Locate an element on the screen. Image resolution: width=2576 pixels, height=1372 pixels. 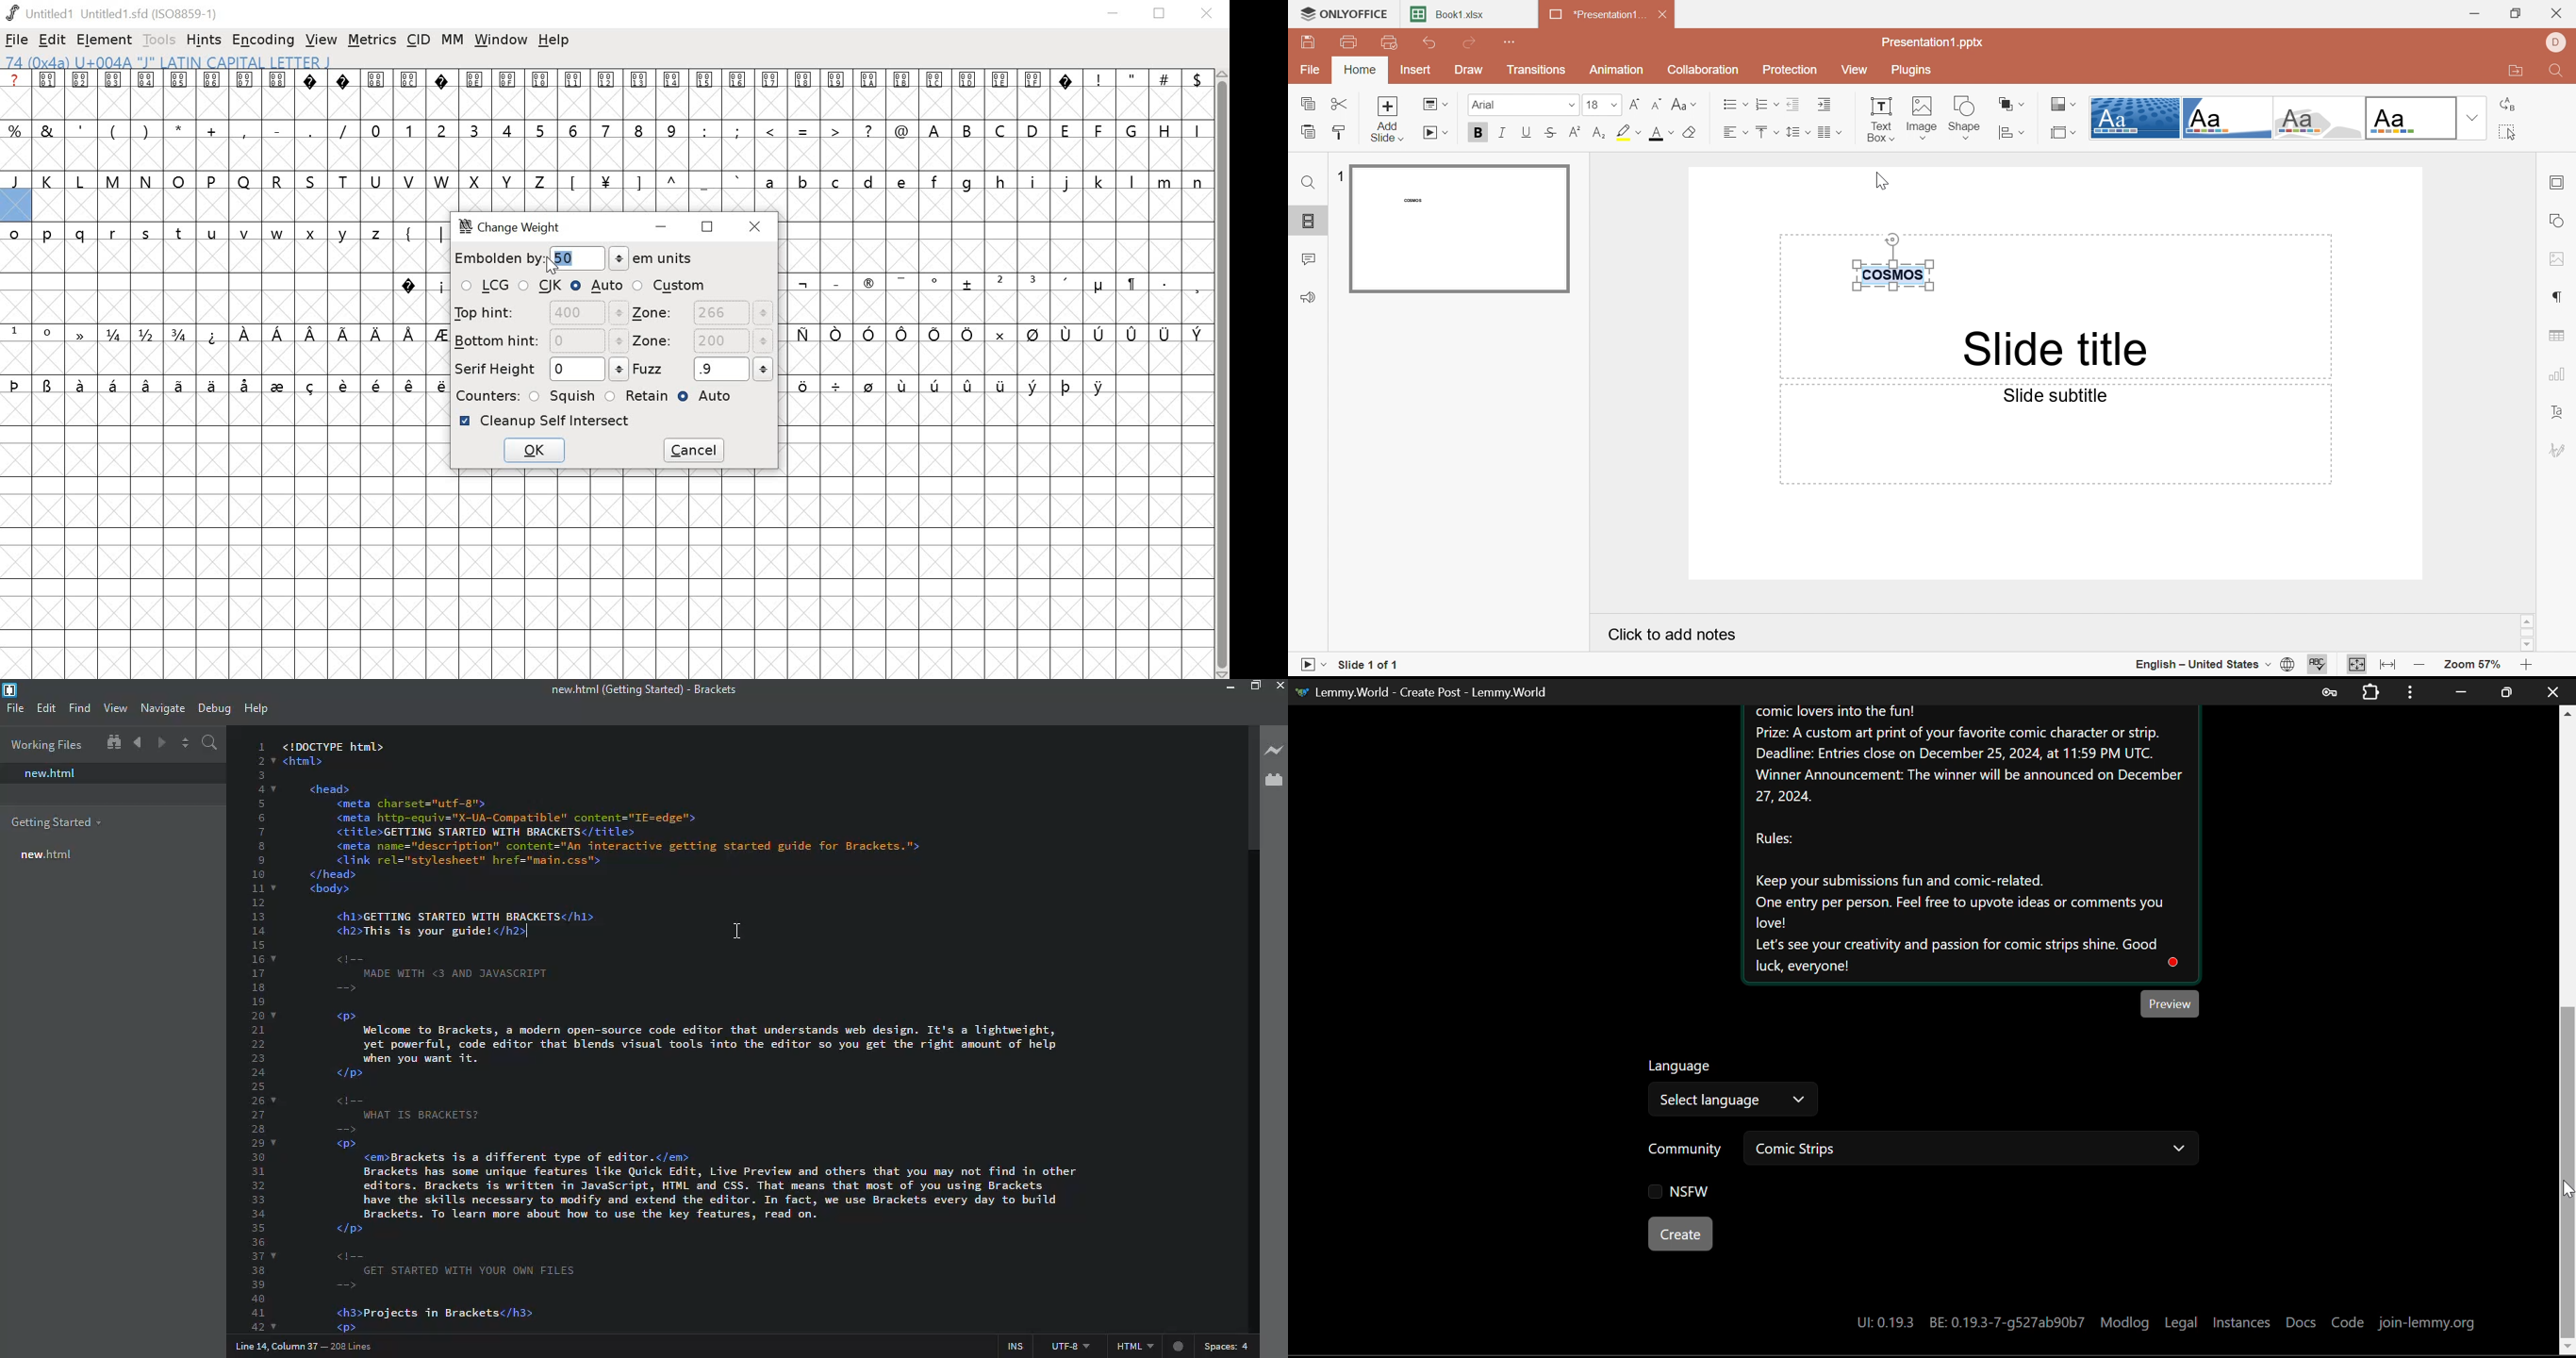
Select slide size is located at coordinates (2063, 133).